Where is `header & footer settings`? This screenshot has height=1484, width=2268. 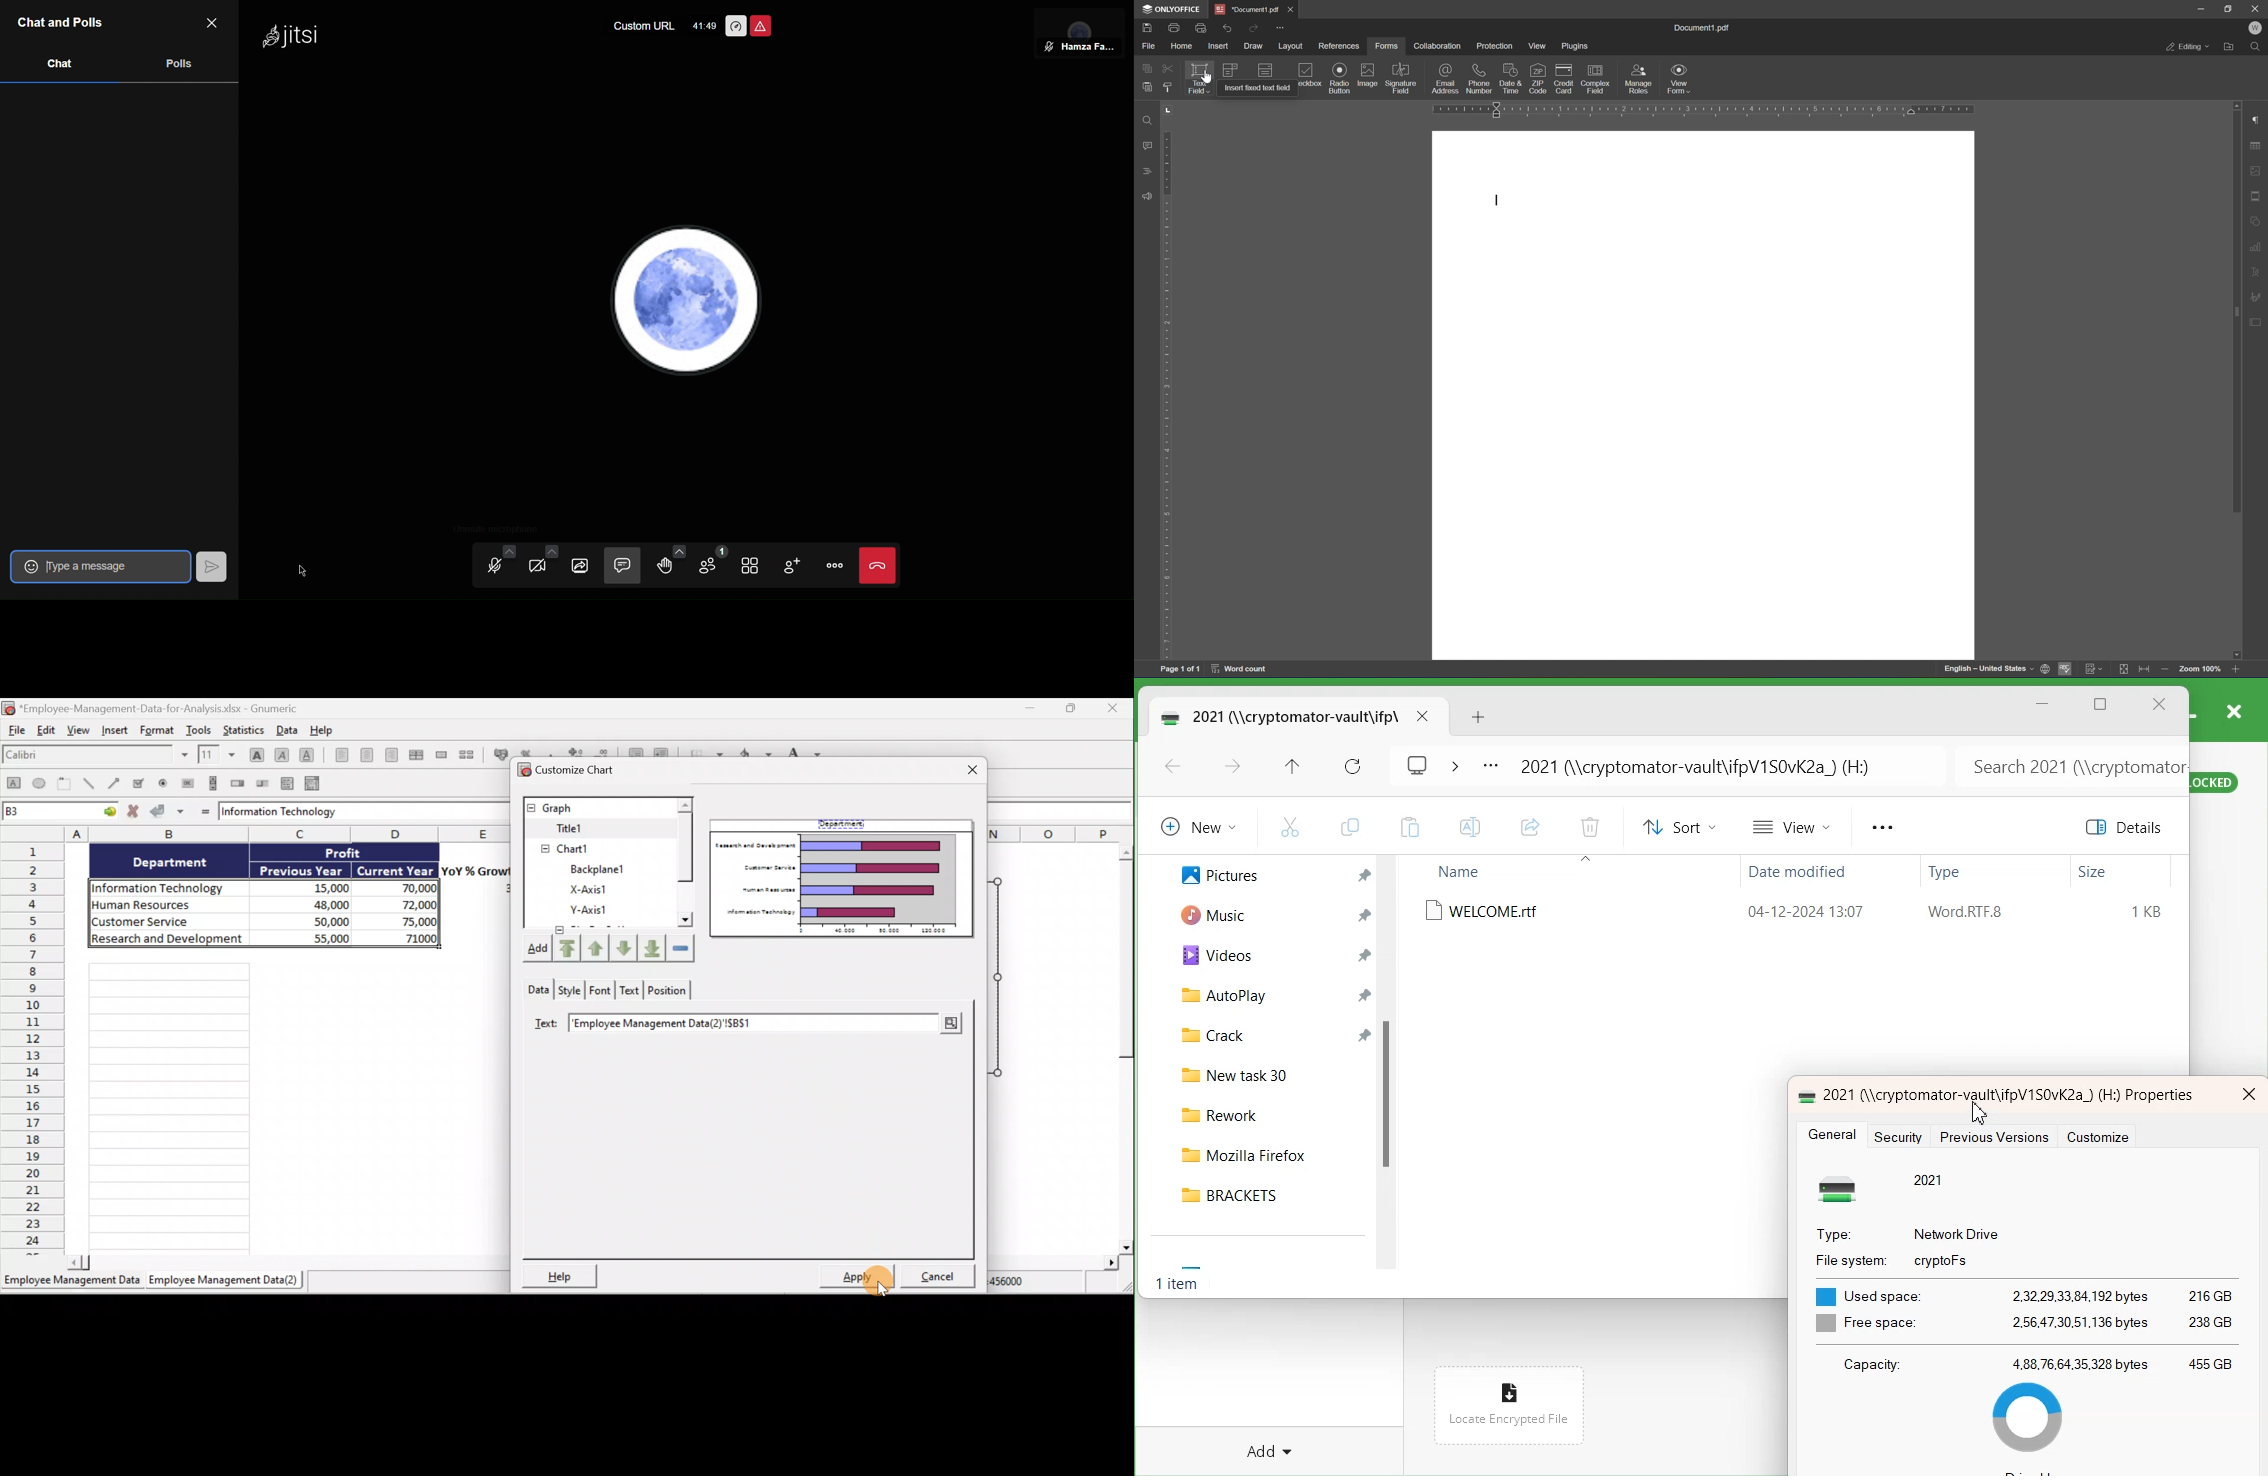
header & footer settings is located at coordinates (2256, 197).